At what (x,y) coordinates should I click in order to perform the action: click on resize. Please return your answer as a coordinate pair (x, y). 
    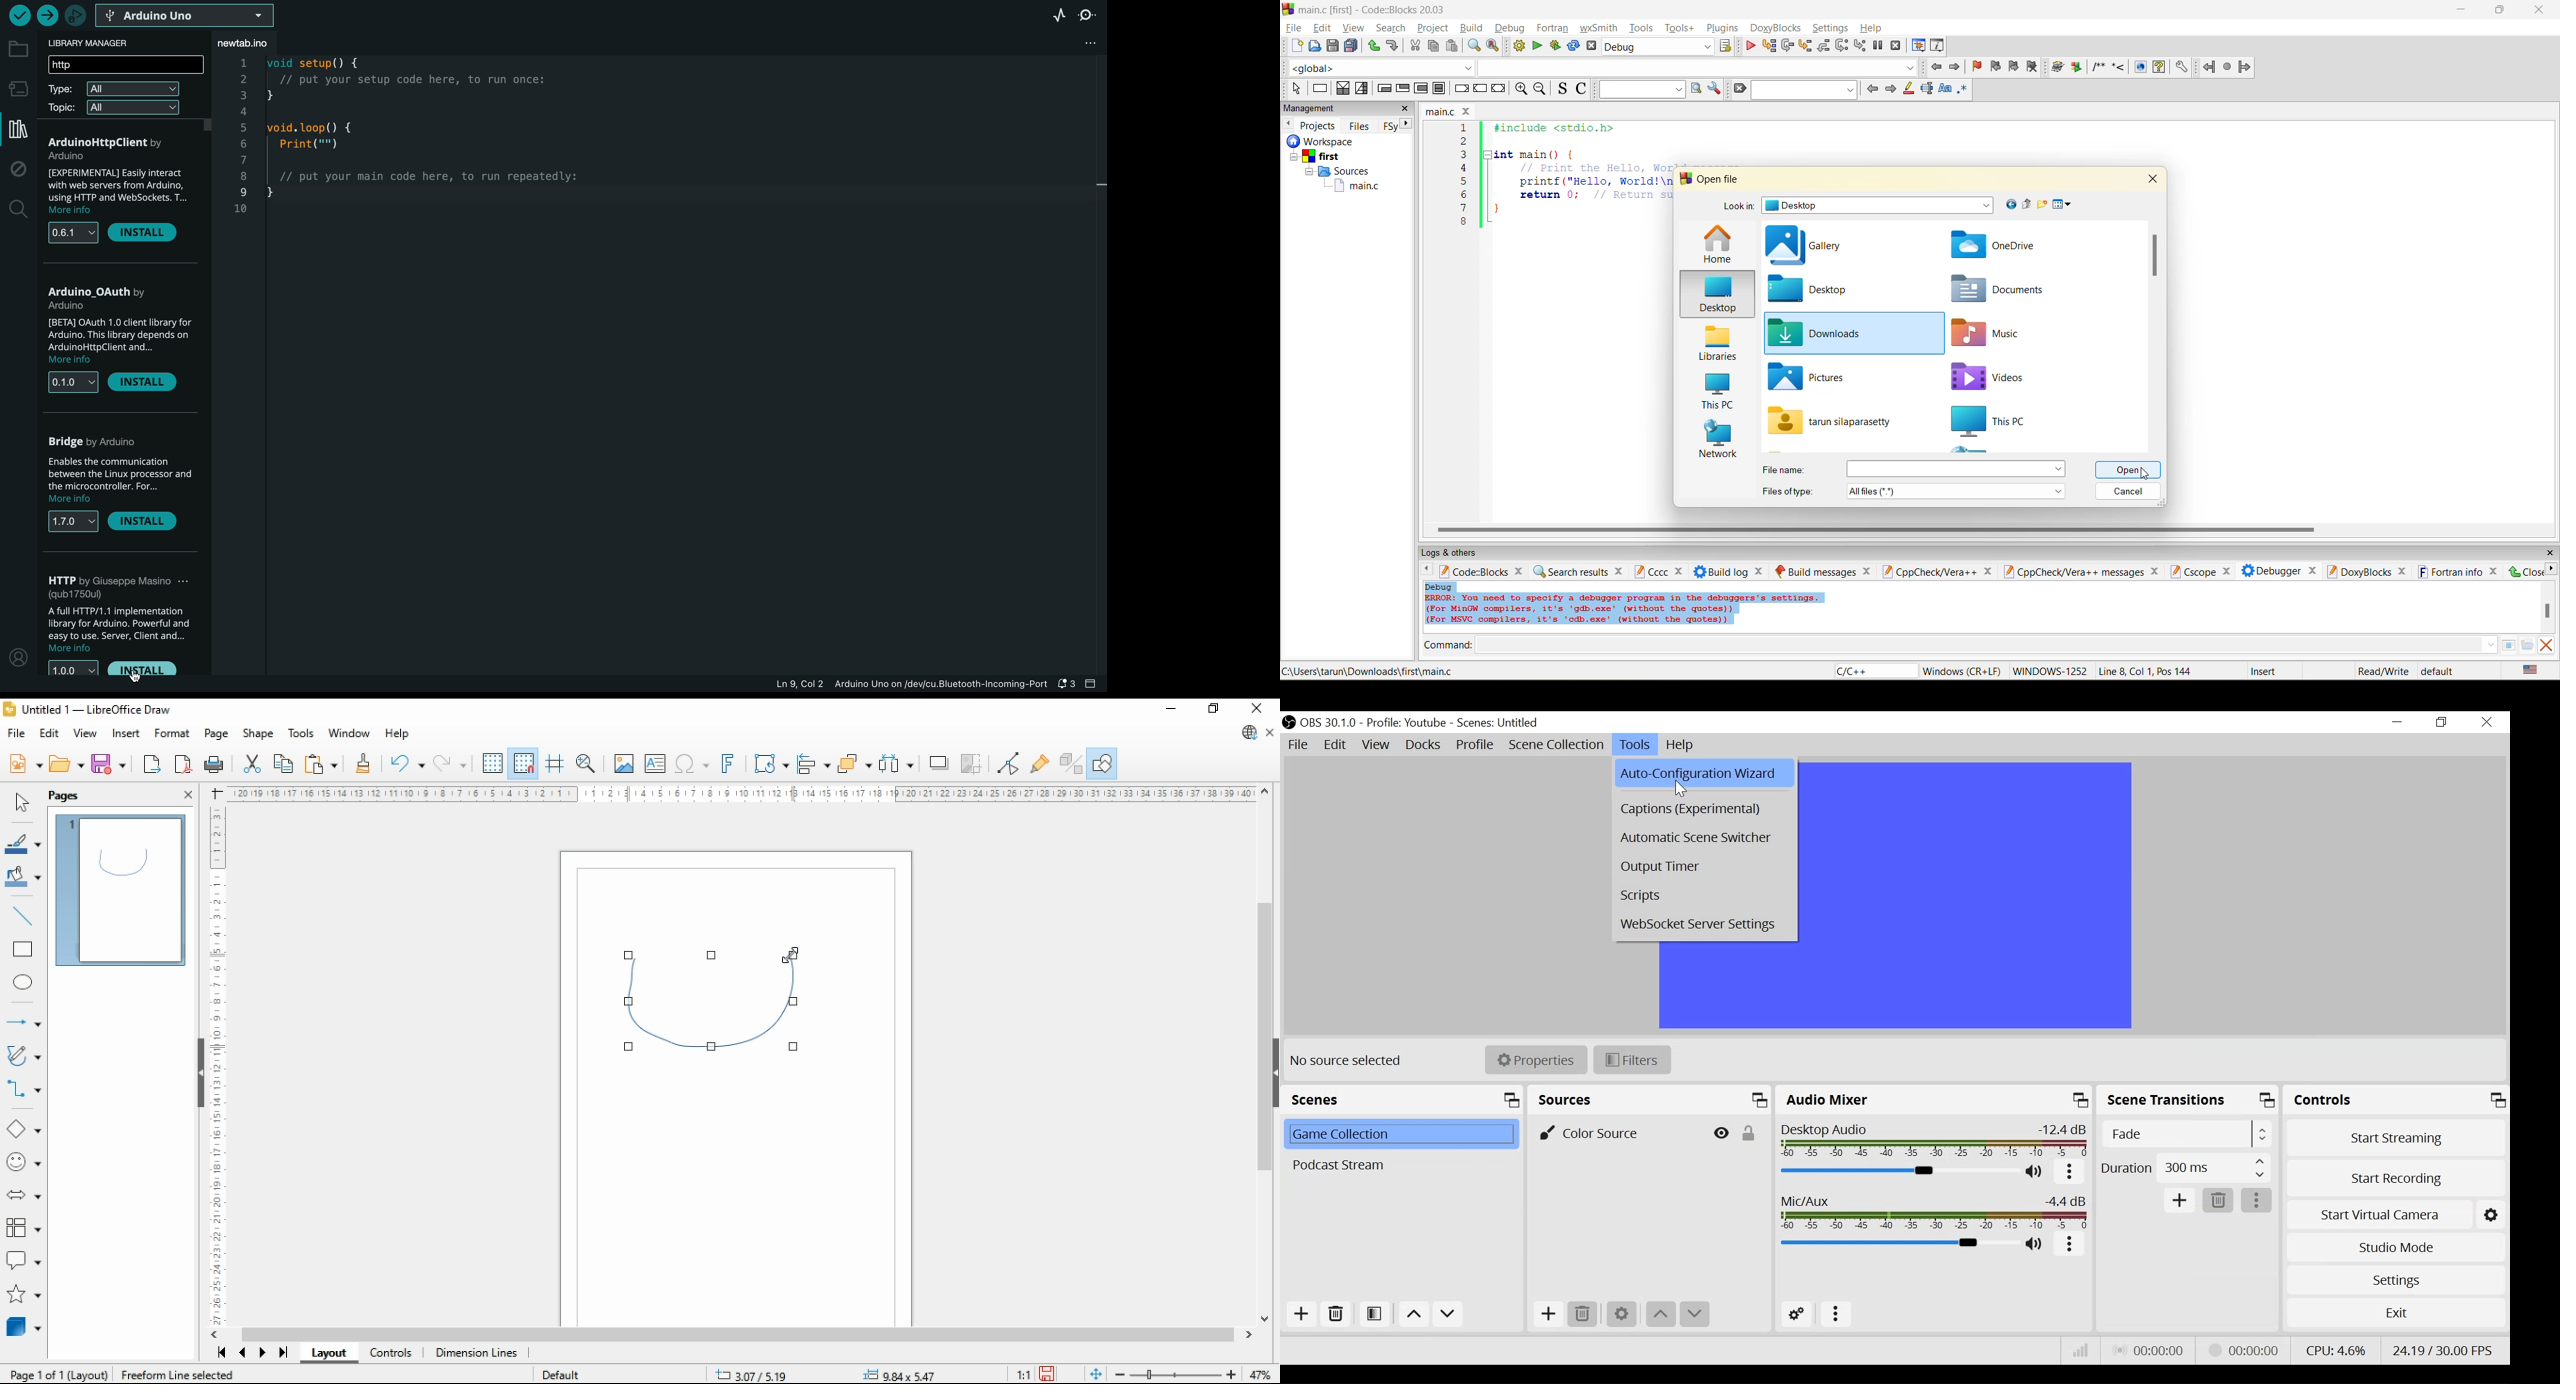
    Looking at the image, I should click on (2500, 9).